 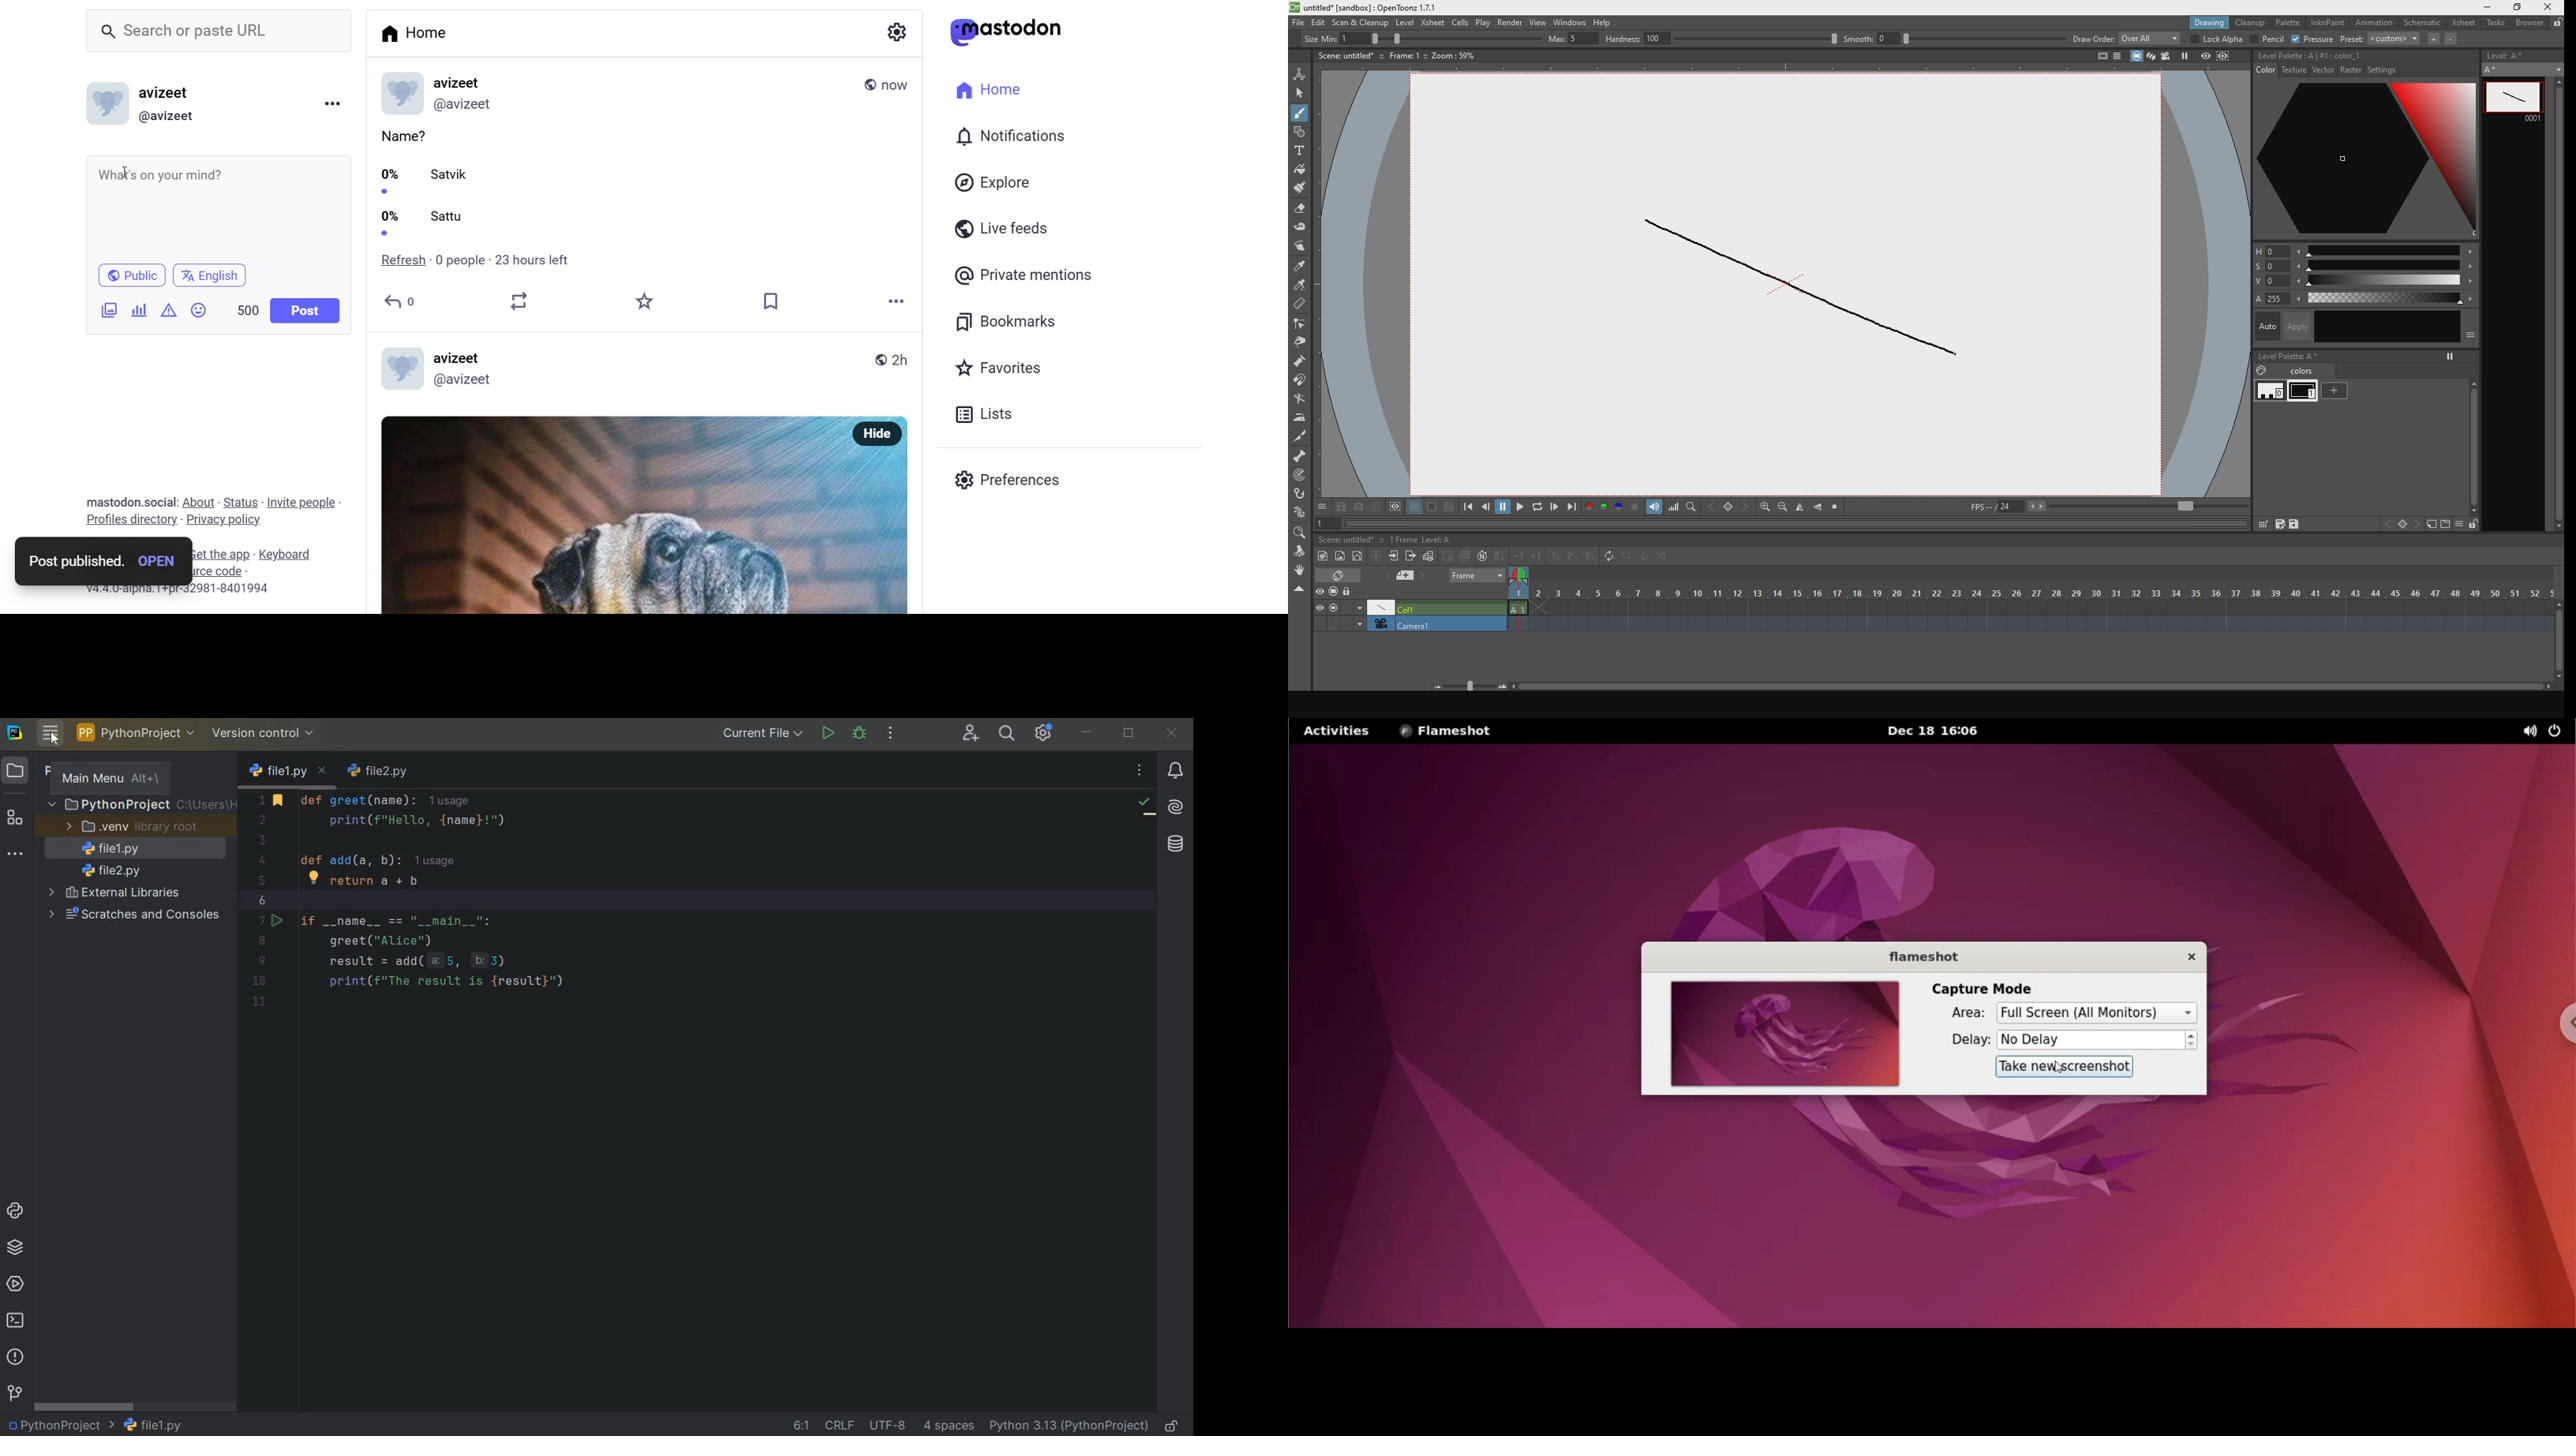 What do you see at coordinates (866, 85) in the screenshot?
I see `public` at bounding box center [866, 85].